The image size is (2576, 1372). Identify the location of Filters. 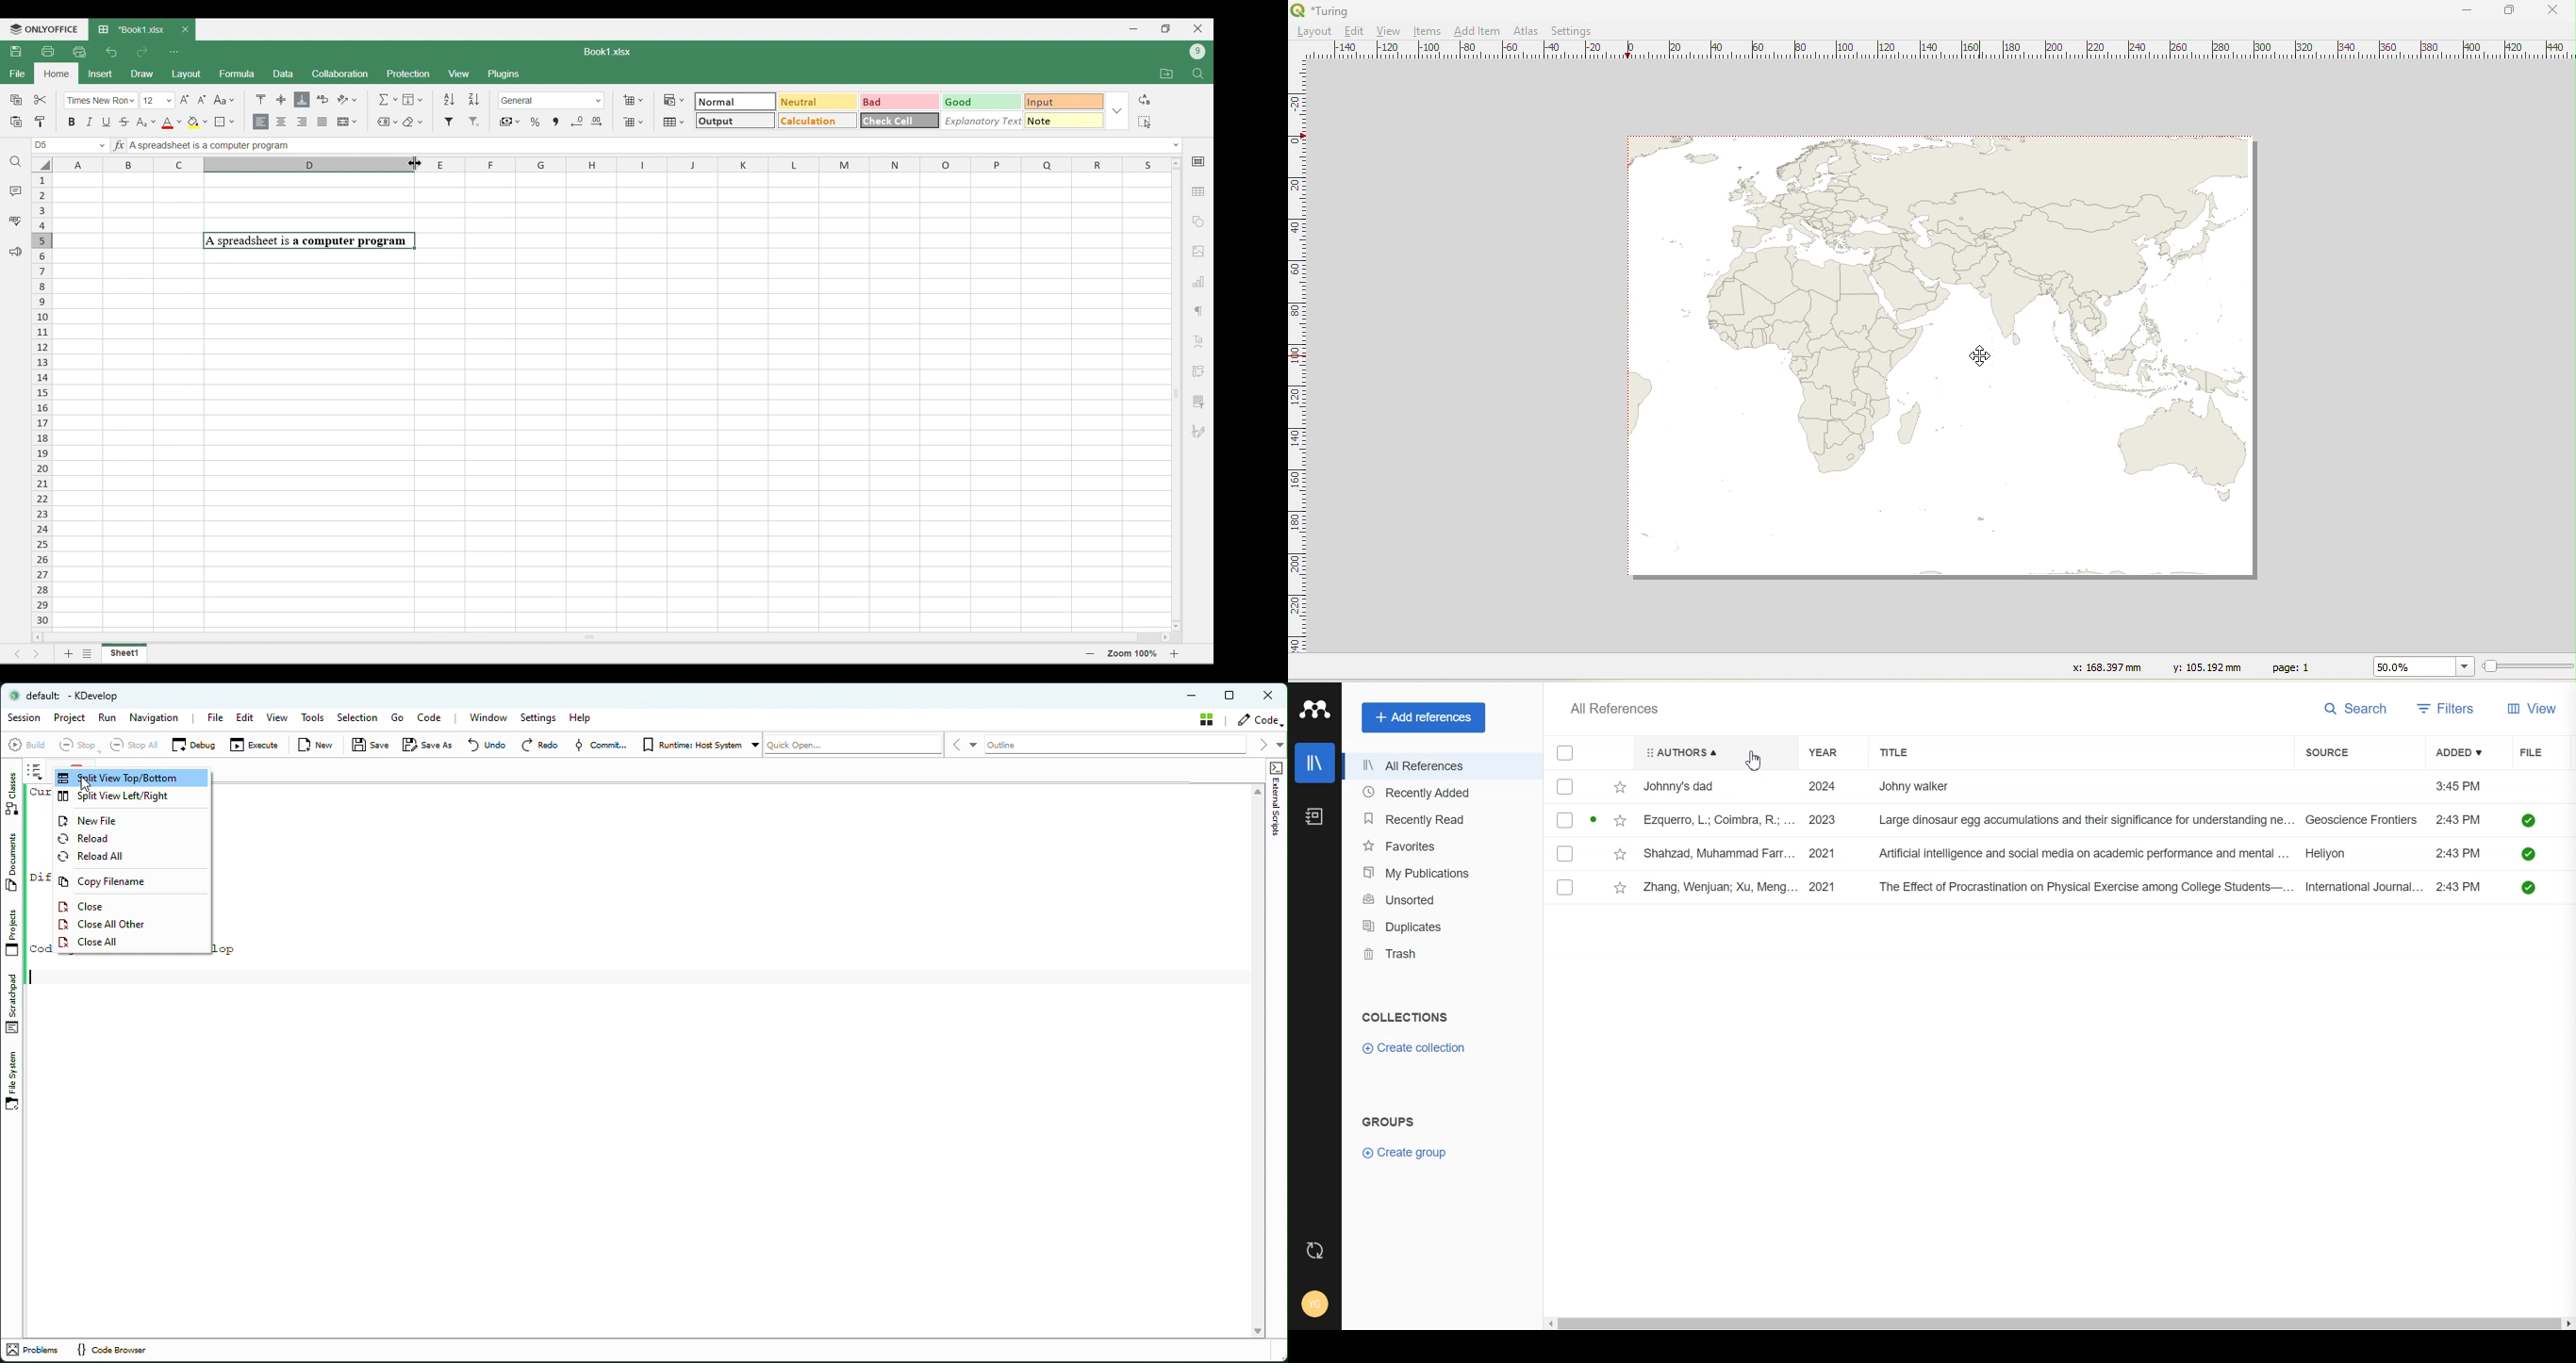
(2447, 709).